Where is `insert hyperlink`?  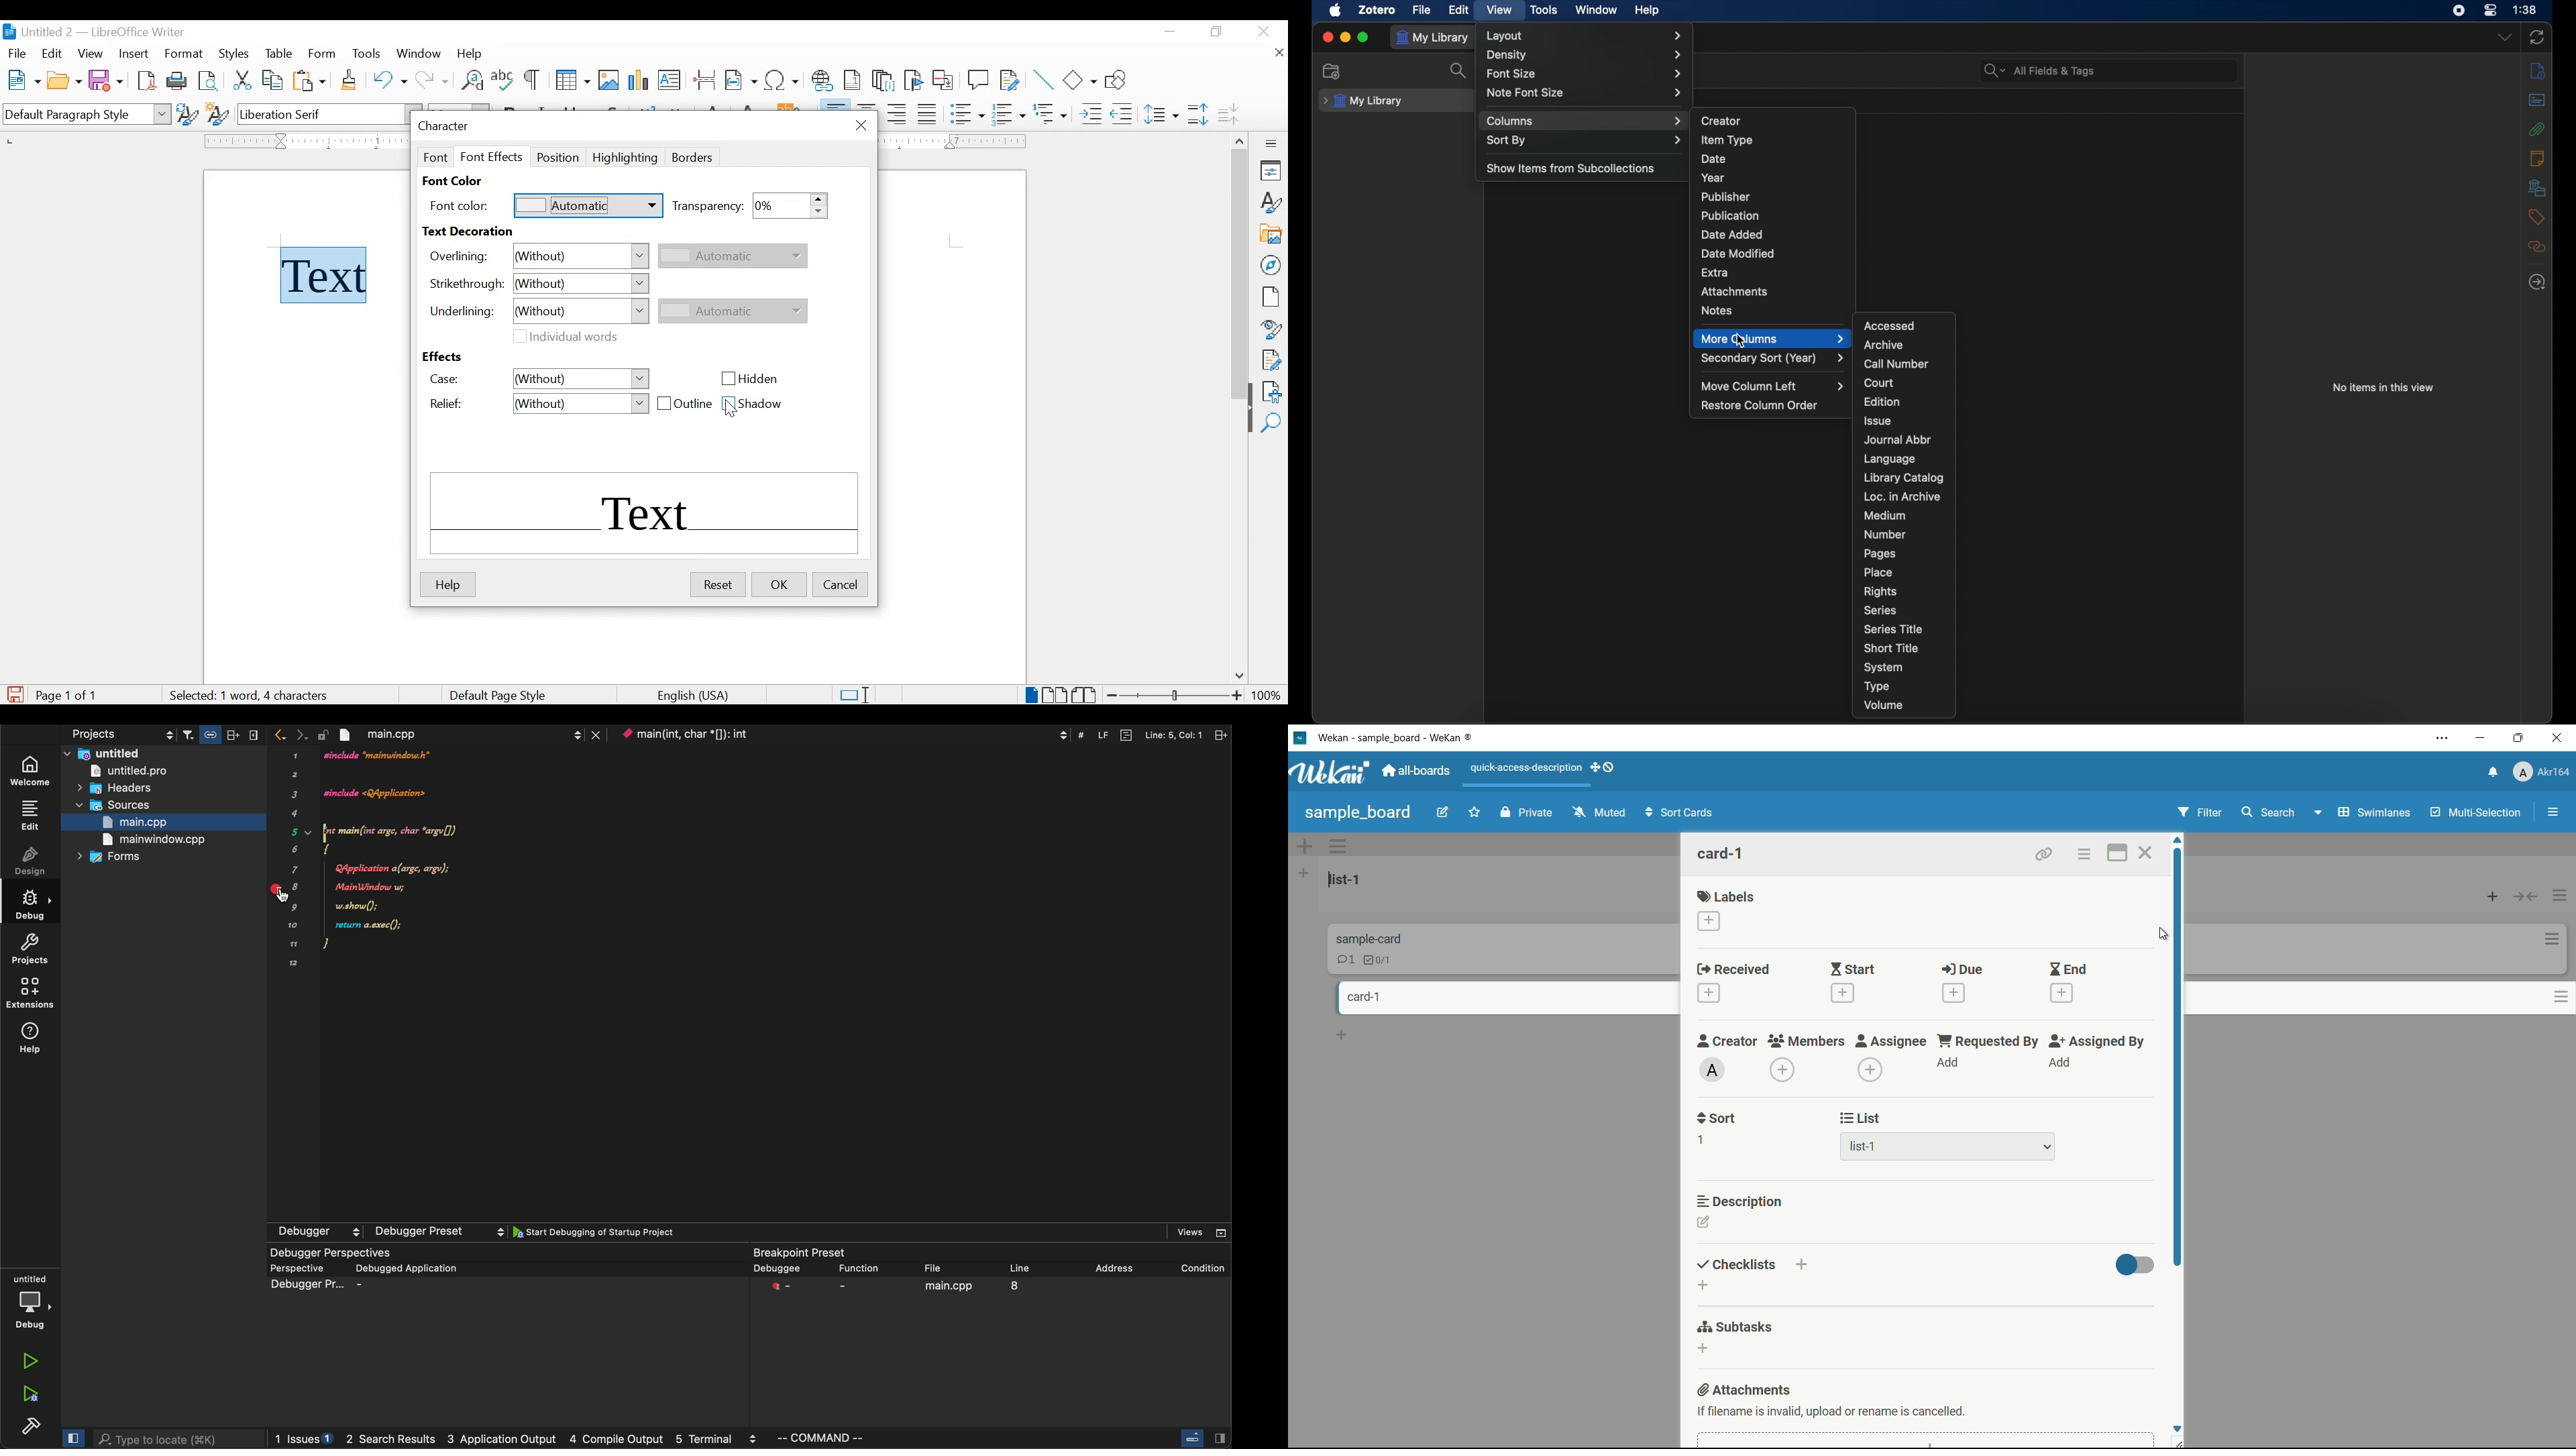
insert hyperlink is located at coordinates (822, 80).